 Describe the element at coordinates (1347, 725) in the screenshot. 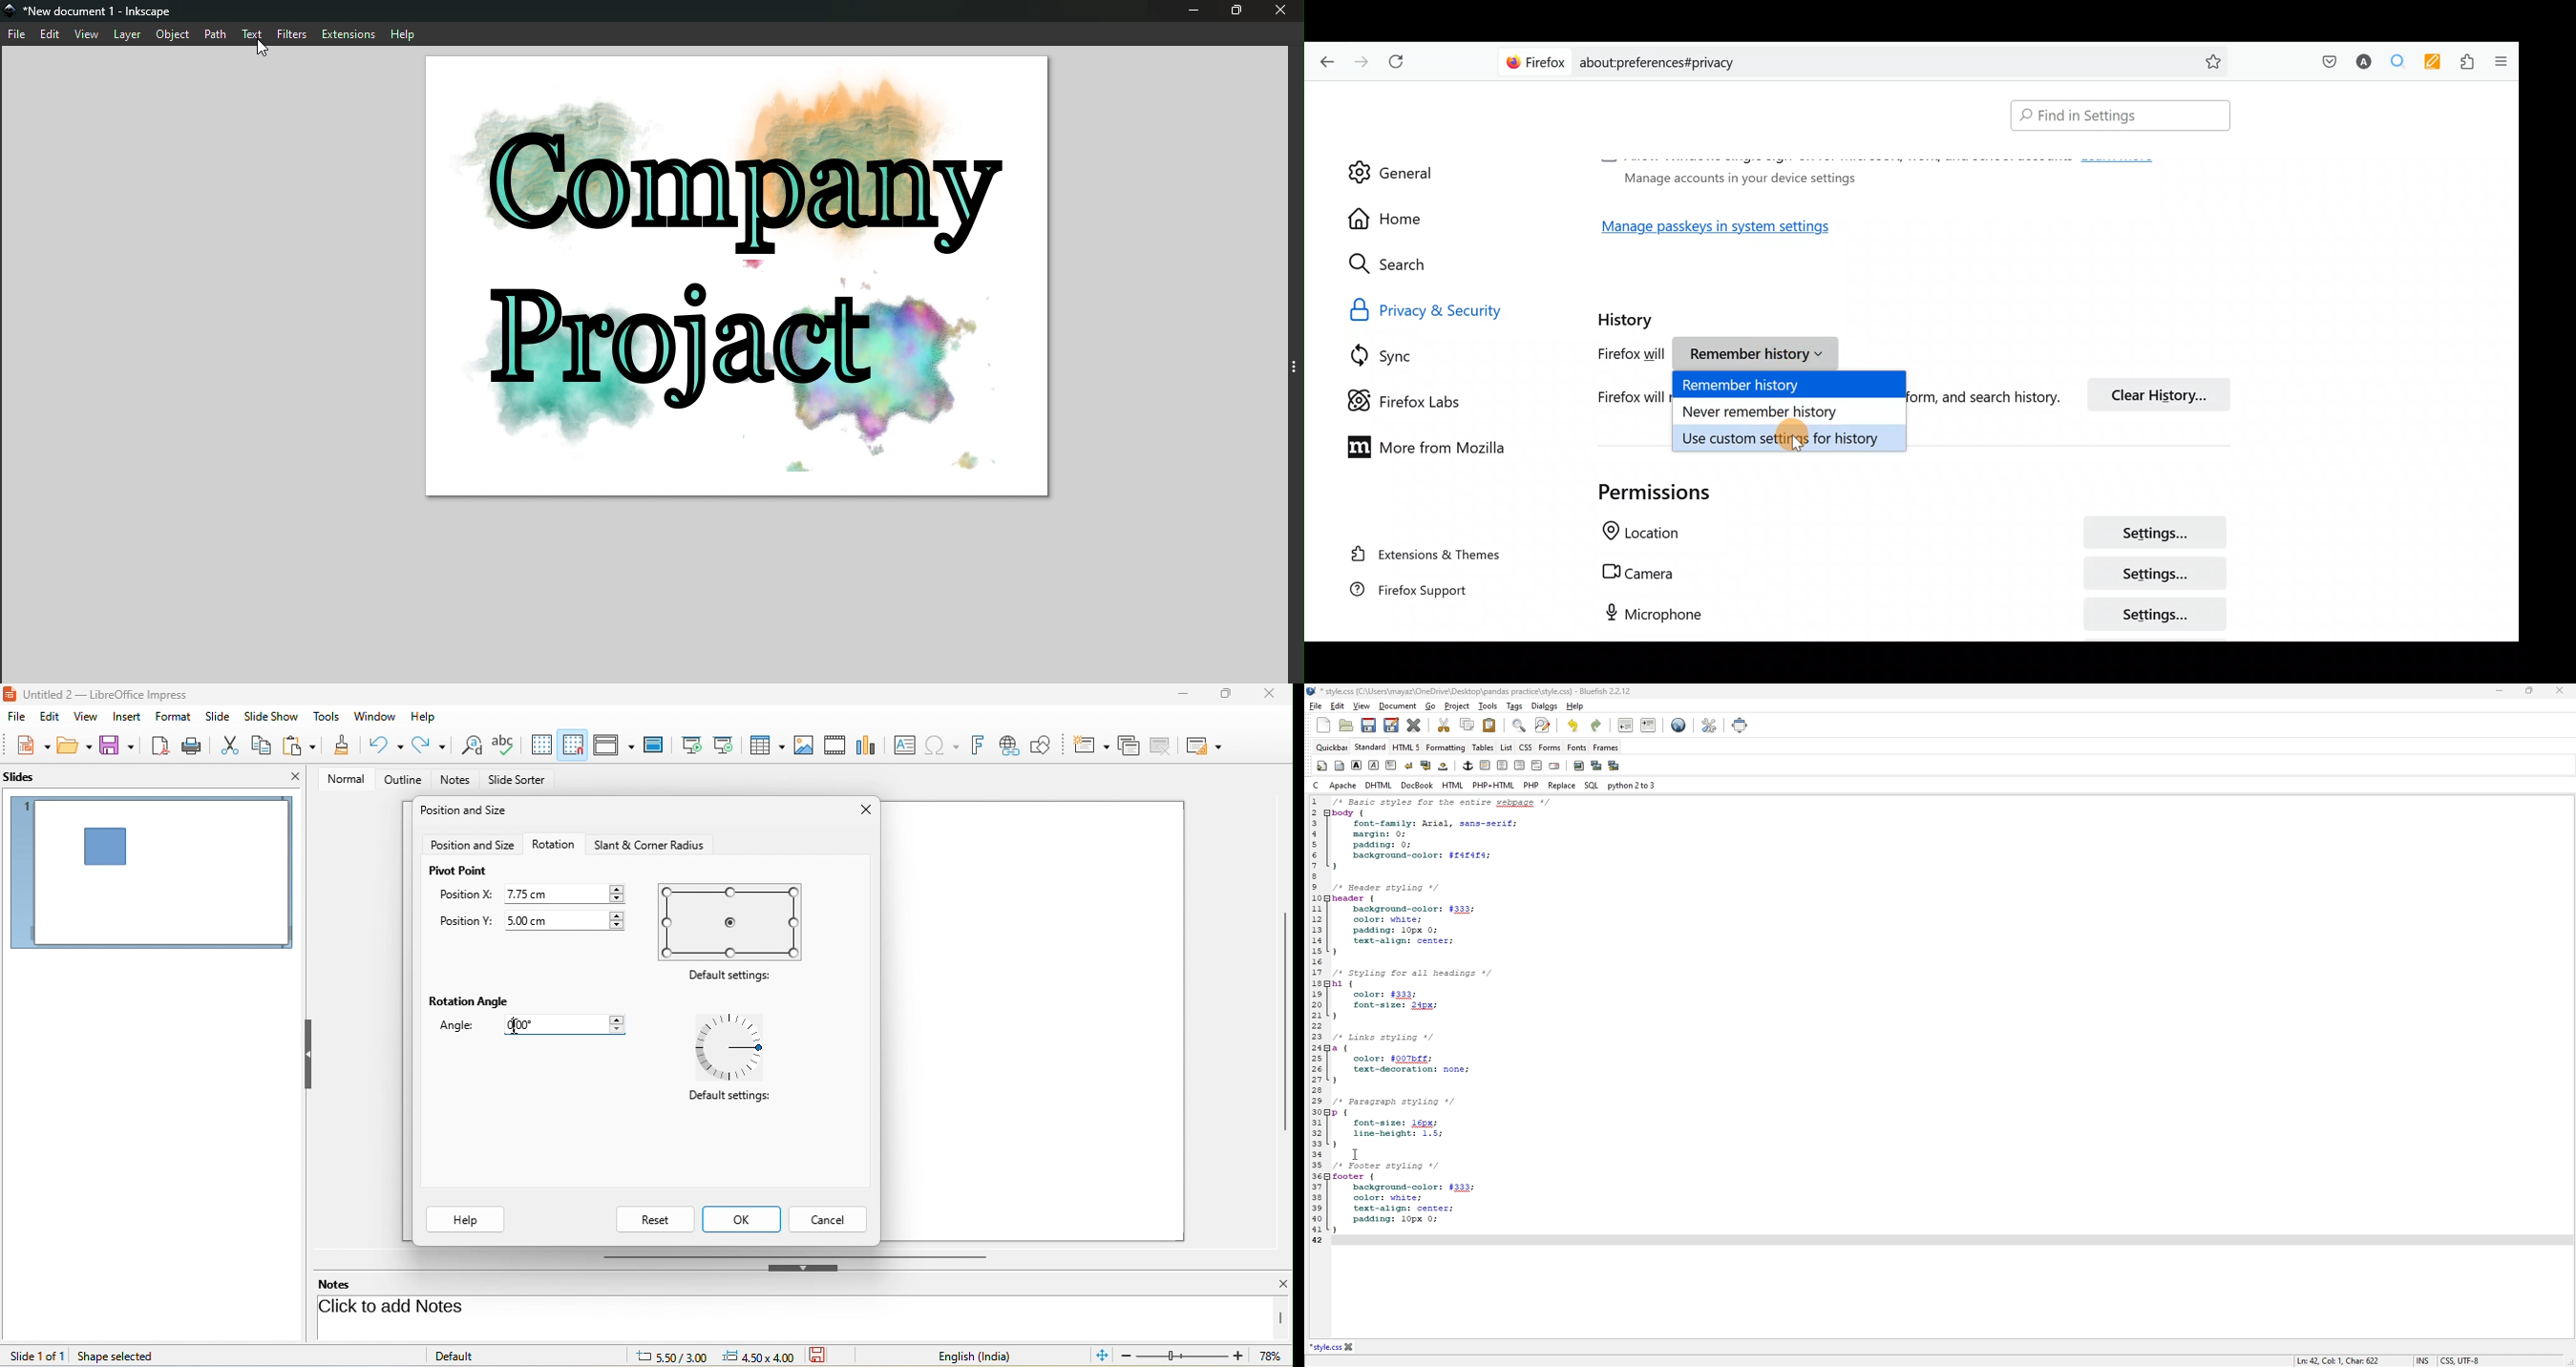

I see `open` at that location.